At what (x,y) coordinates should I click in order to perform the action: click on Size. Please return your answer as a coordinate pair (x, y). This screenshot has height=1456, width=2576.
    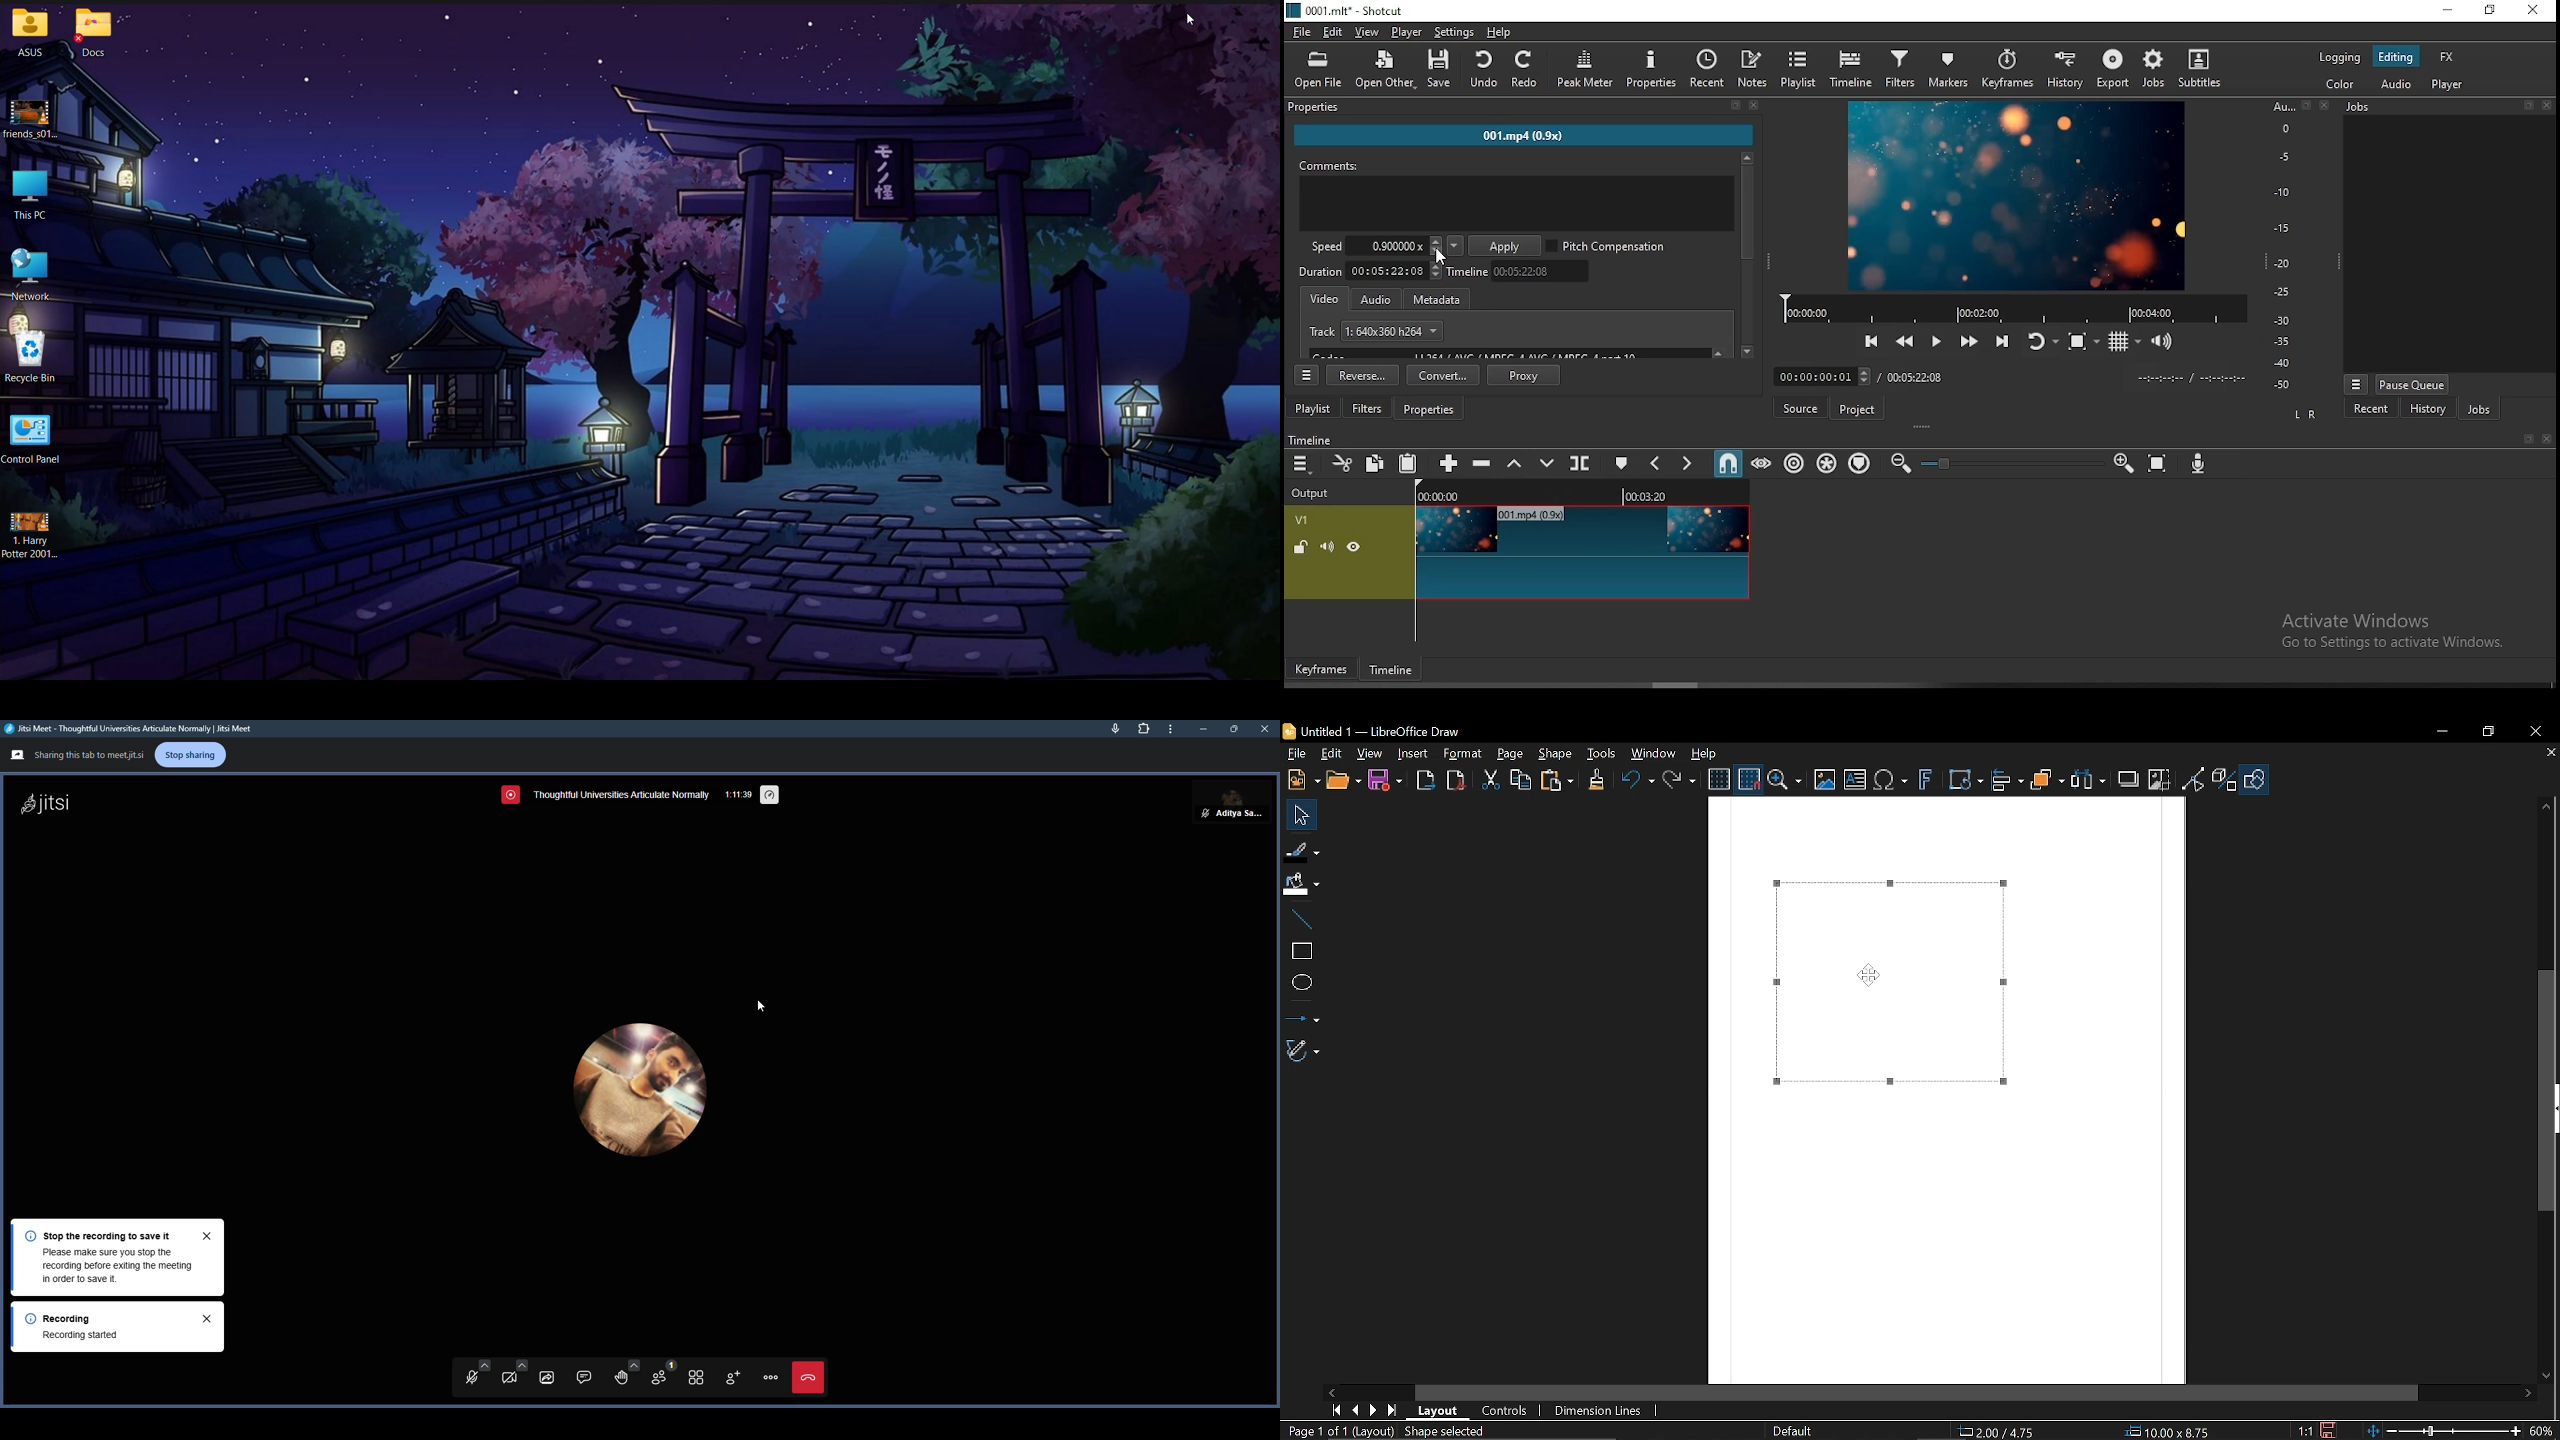
    Looking at the image, I should click on (2174, 1432).